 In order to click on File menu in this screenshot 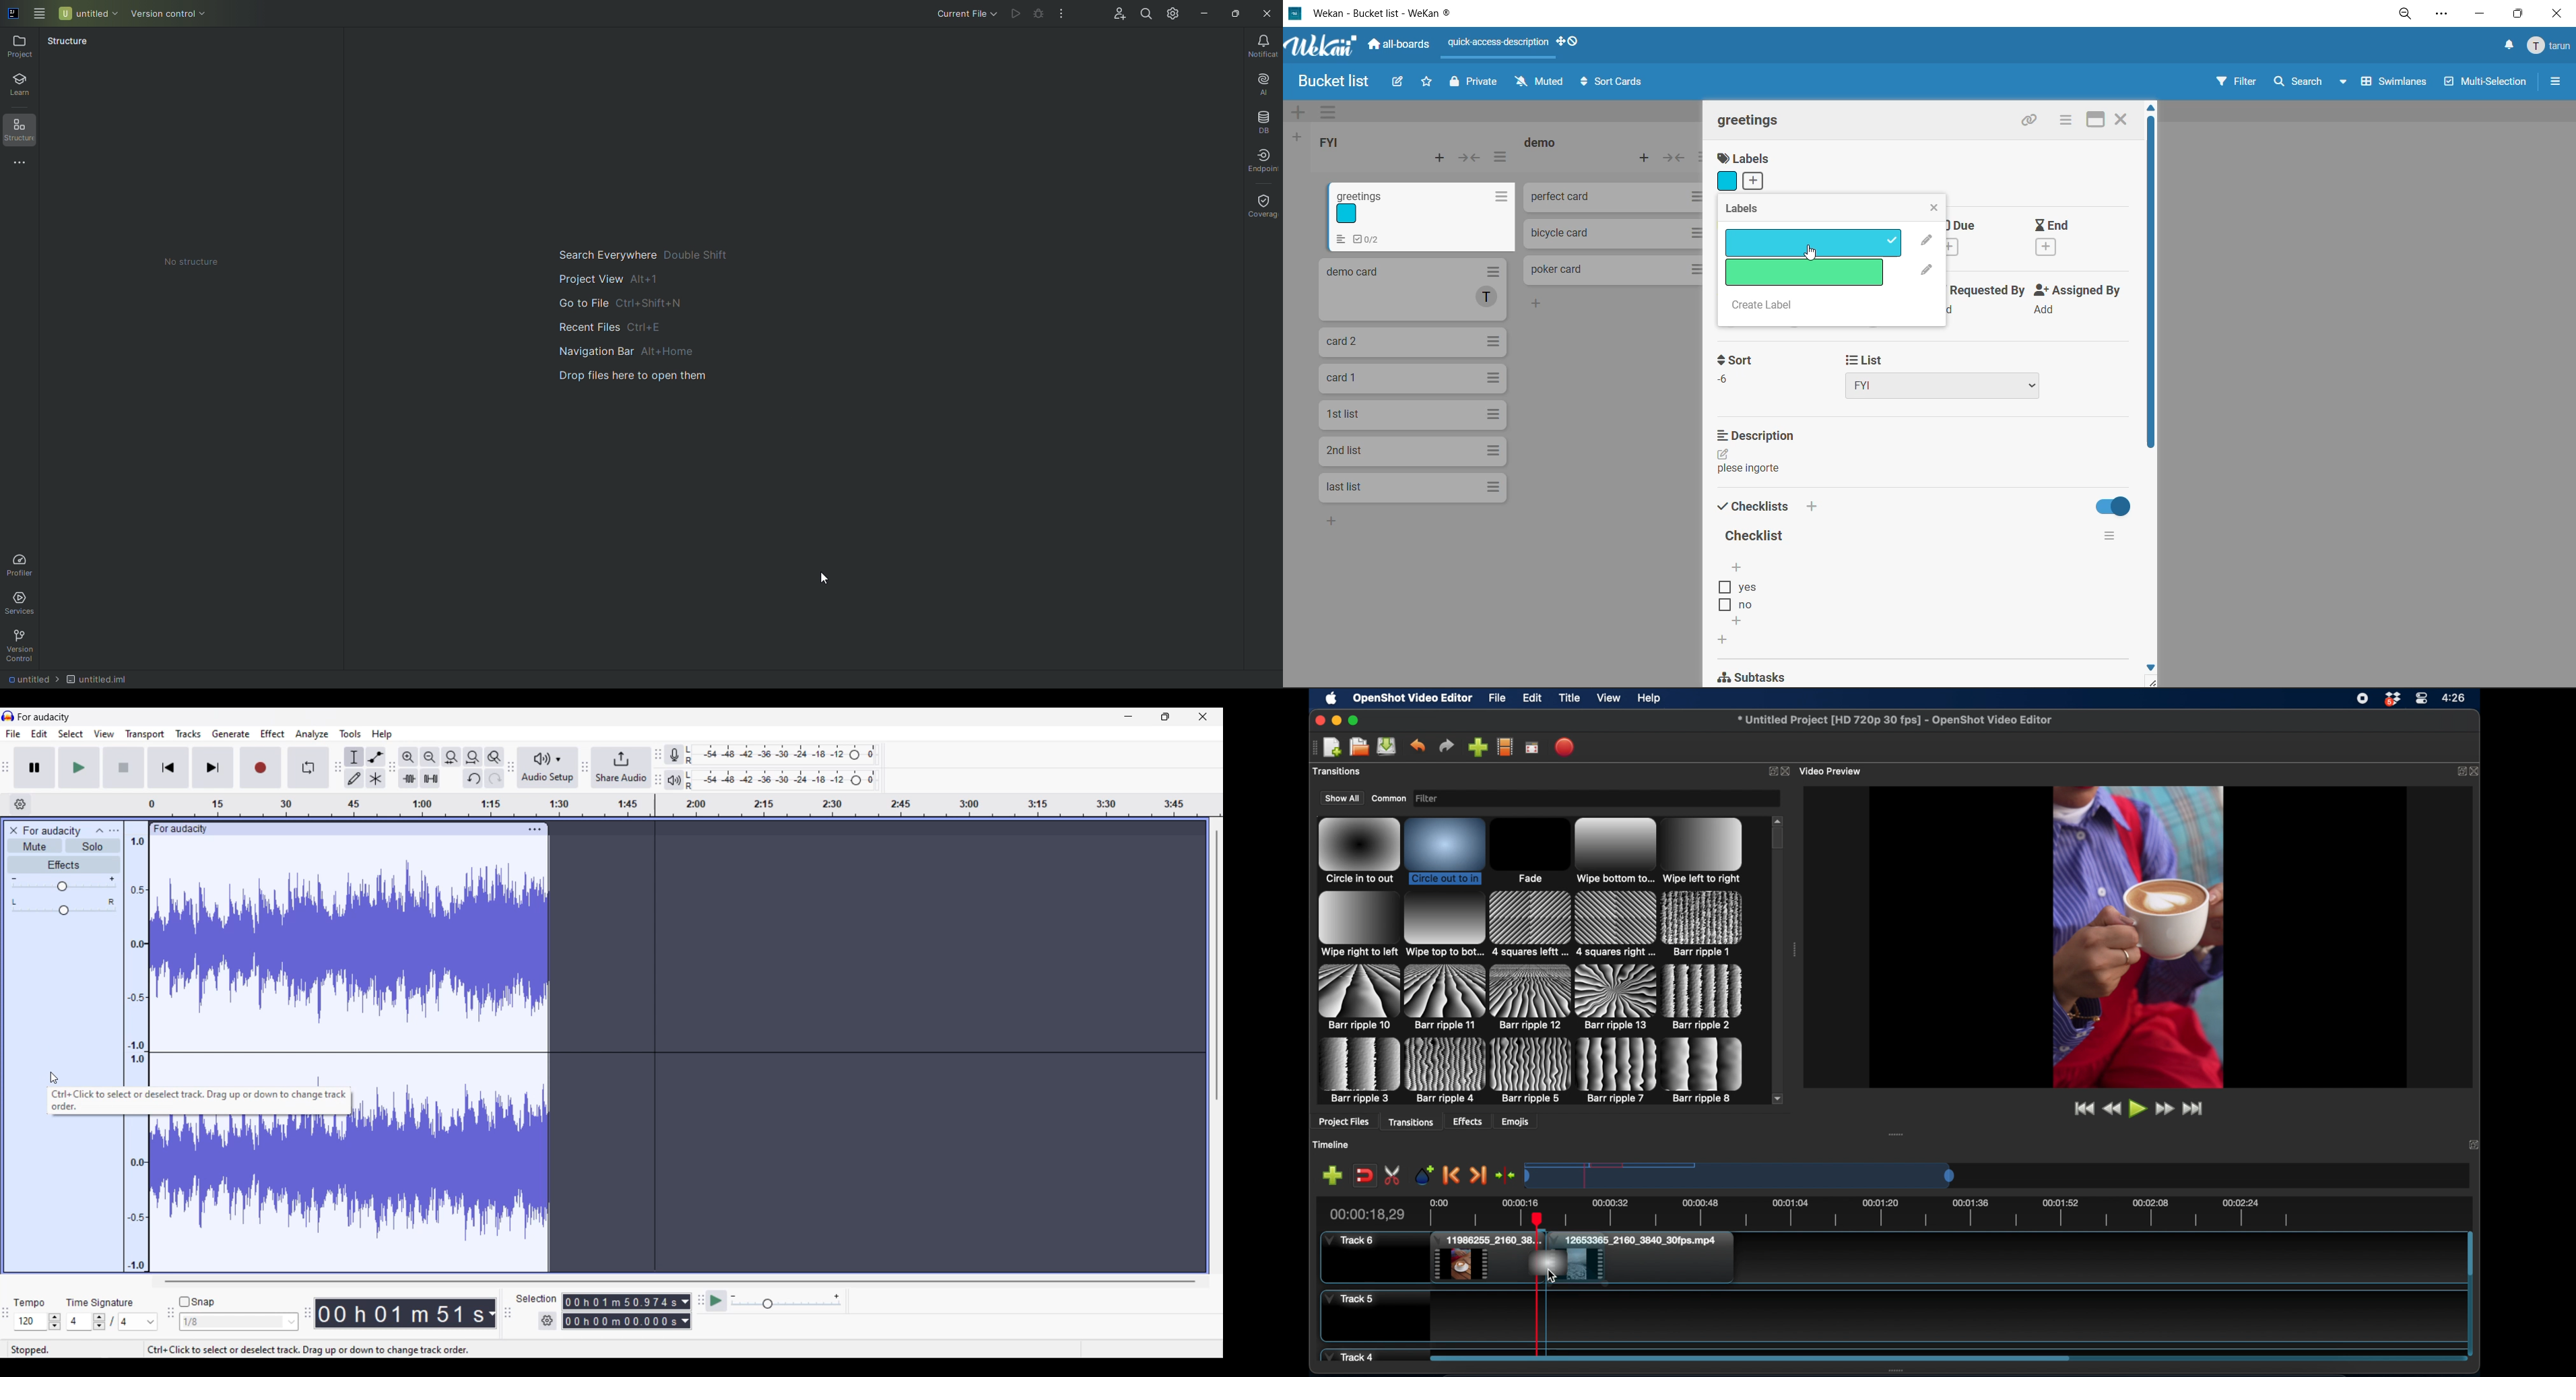, I will do `click(13, 734)`.